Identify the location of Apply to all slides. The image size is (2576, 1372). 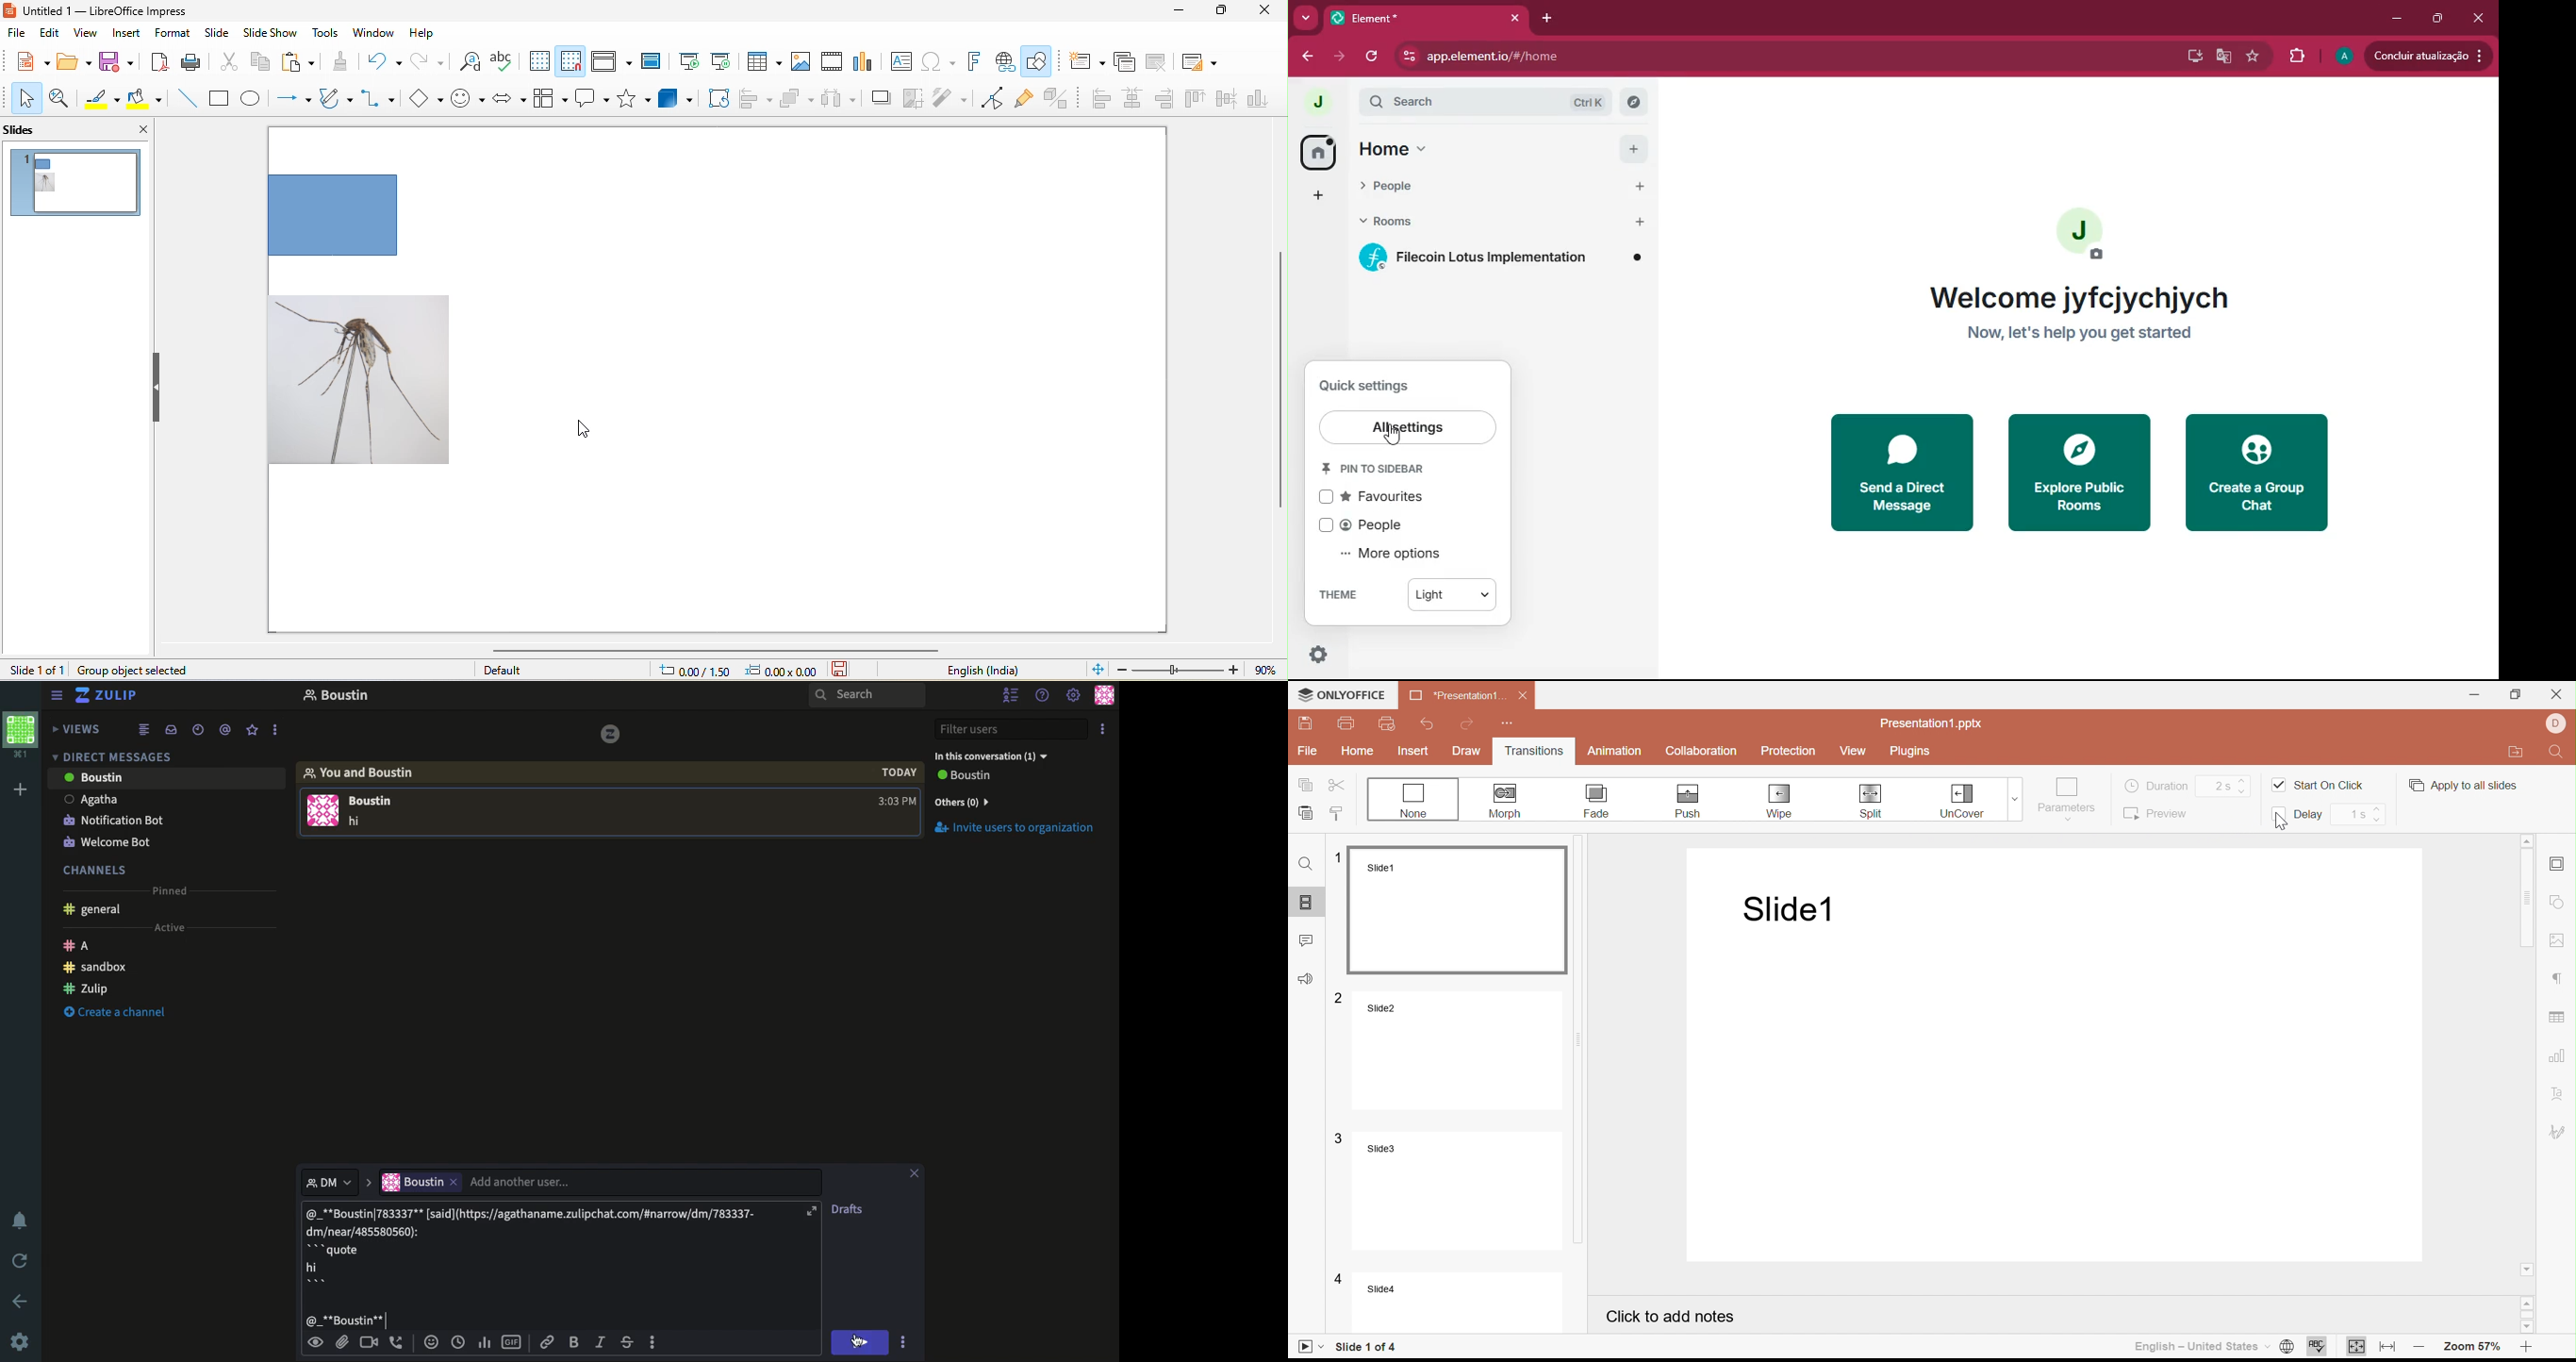
(2464, 785).